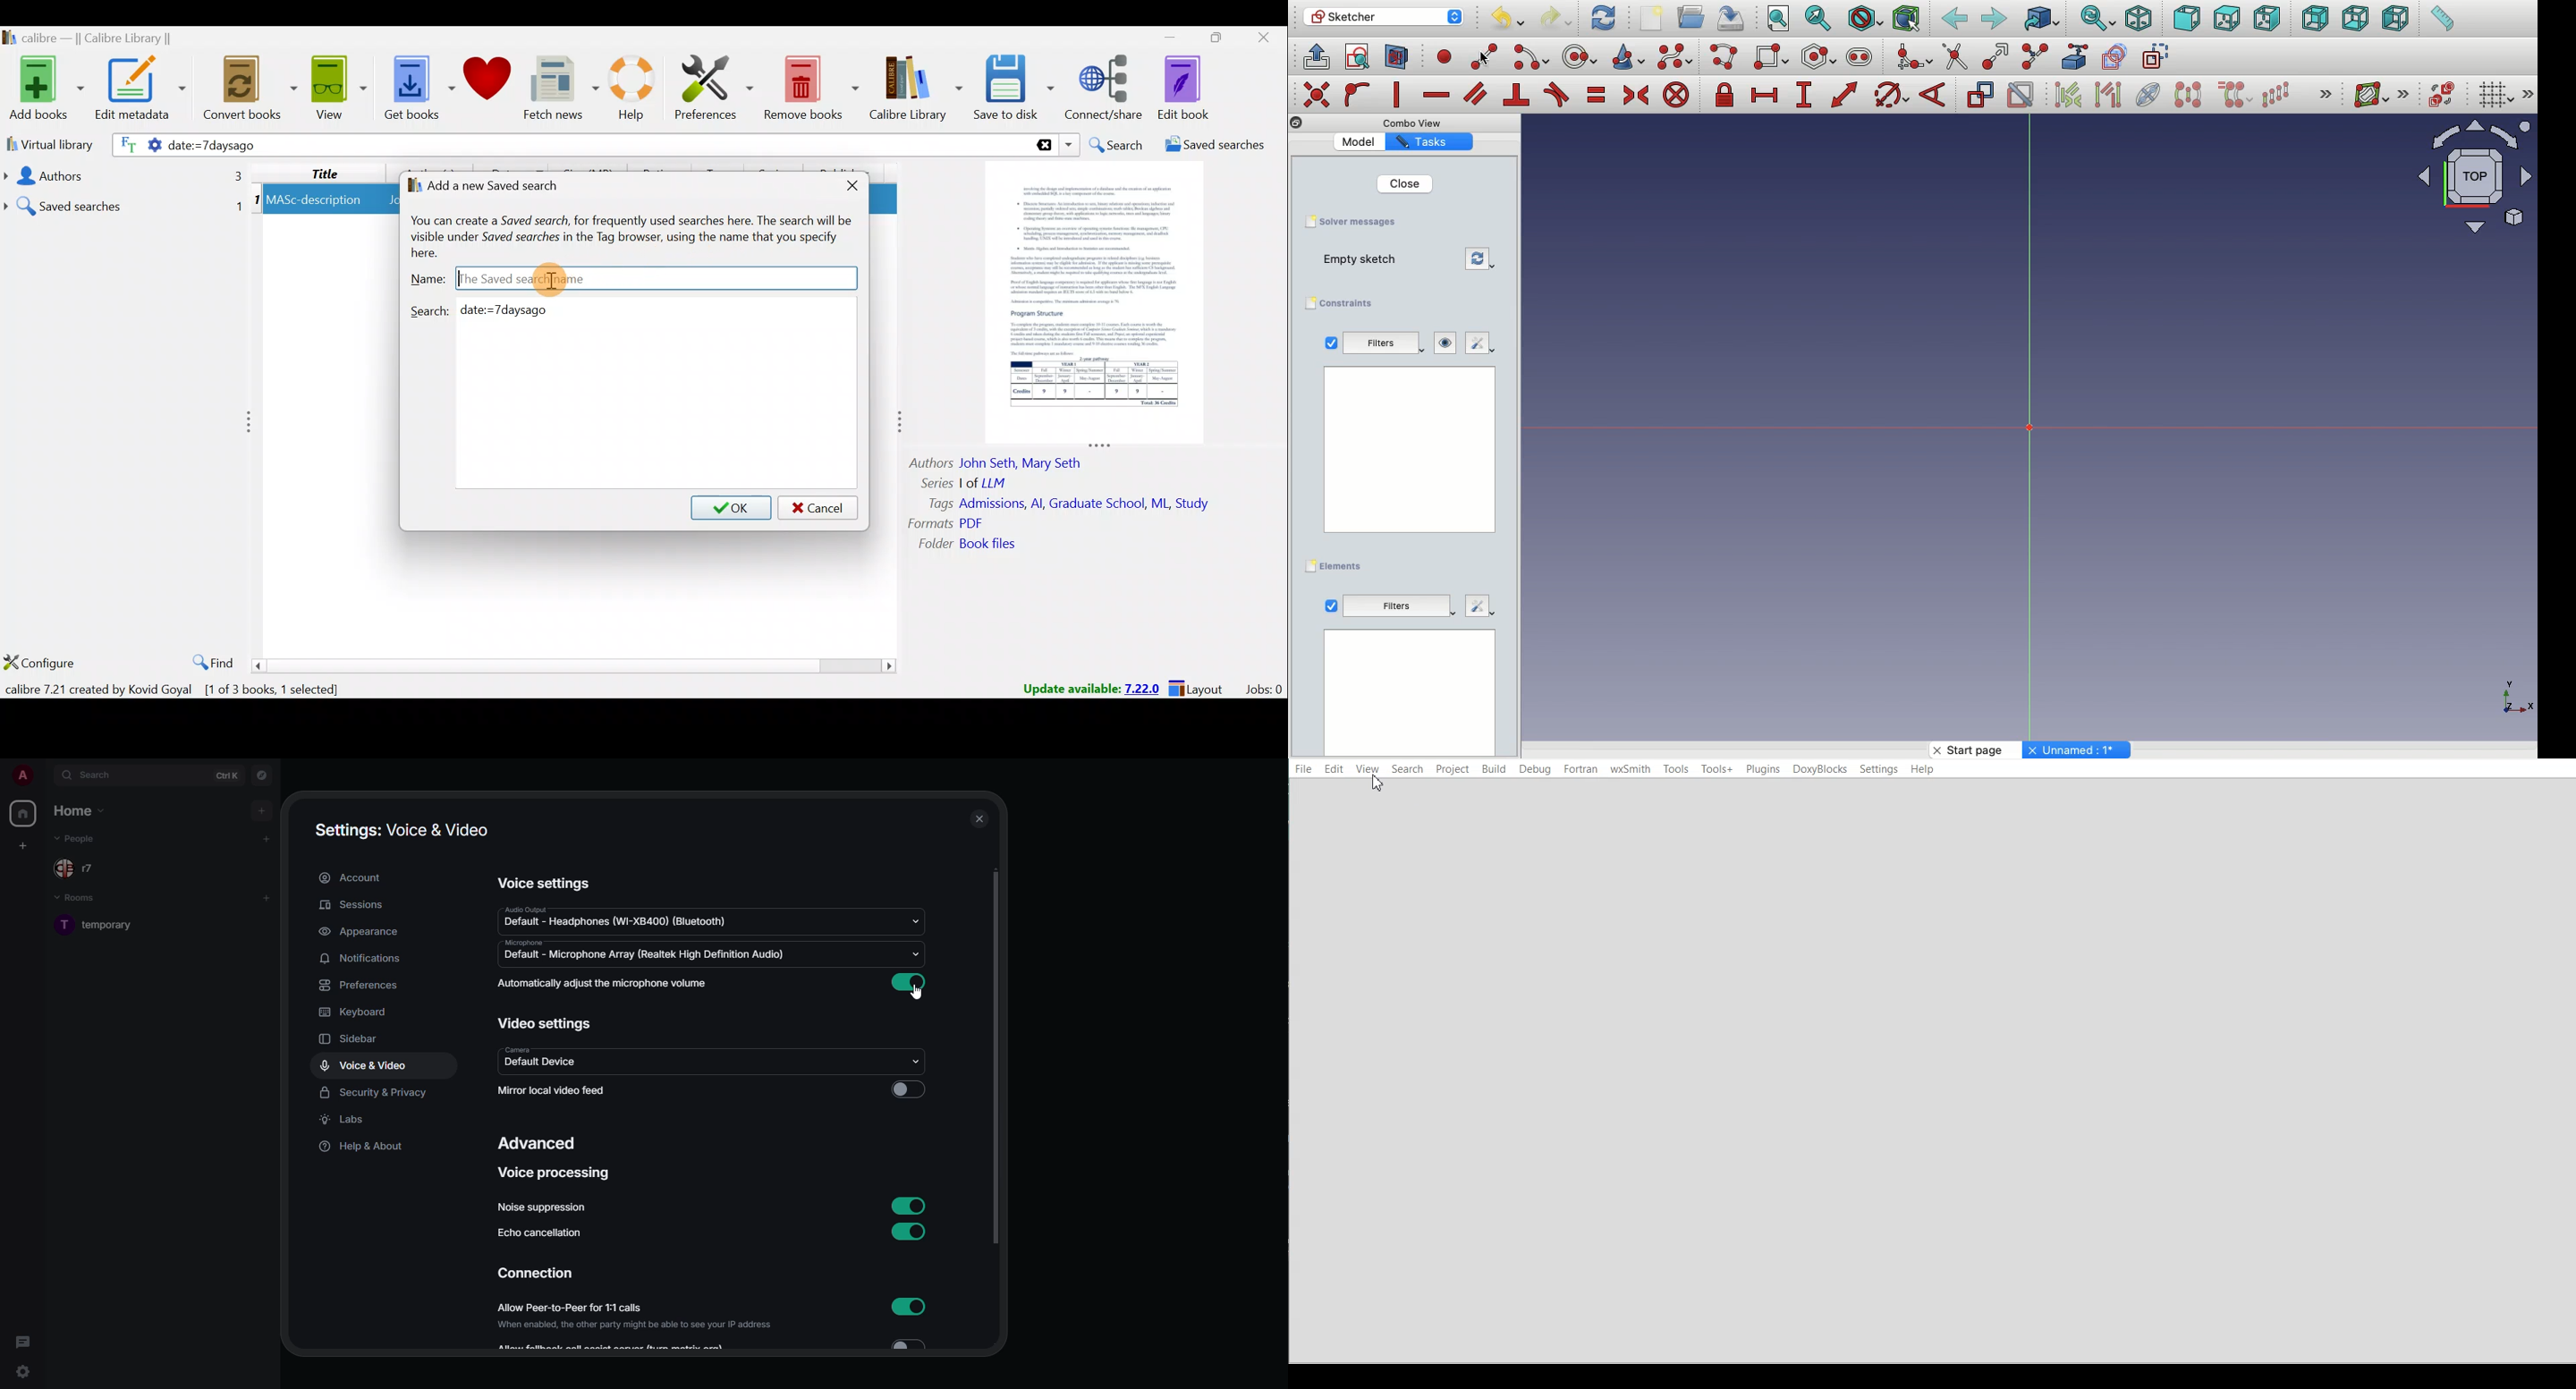  I want to click on Calibre library, so click(918, 89).